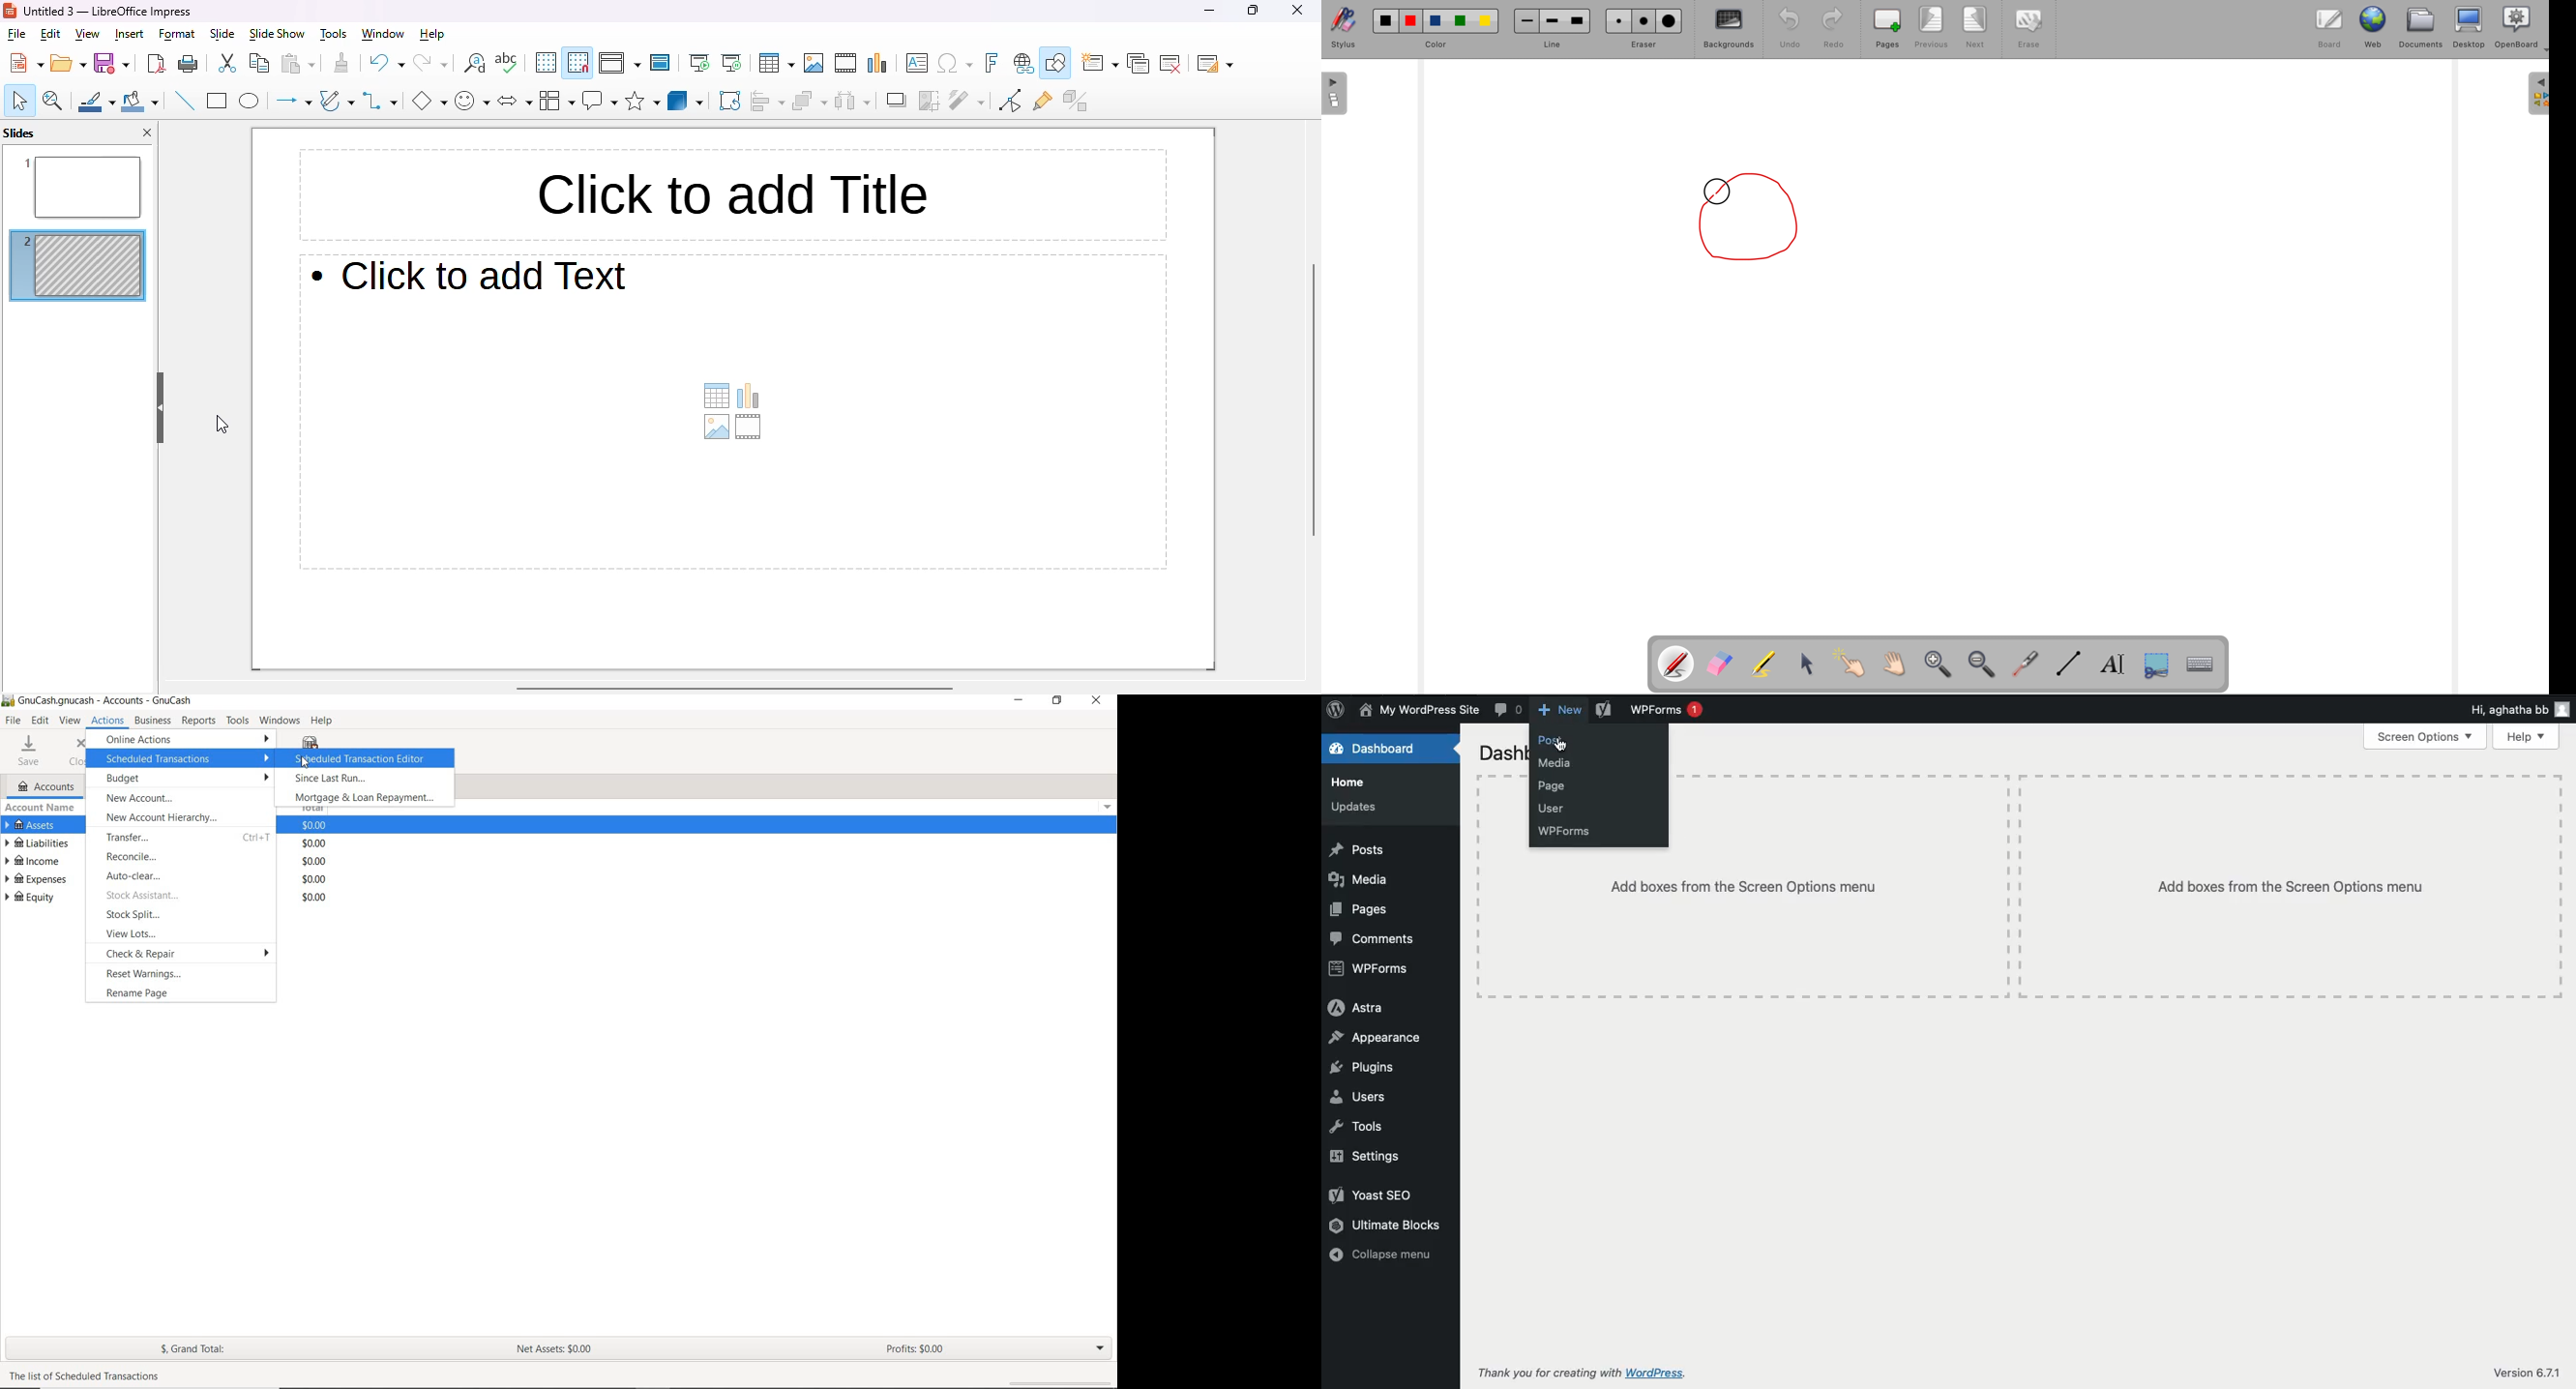 The height and width of the screenshot is (1400, 2576). What do you see at coordinates (258, 63) in the screenshot?
I see `copy` at bounding box center [258, 63].